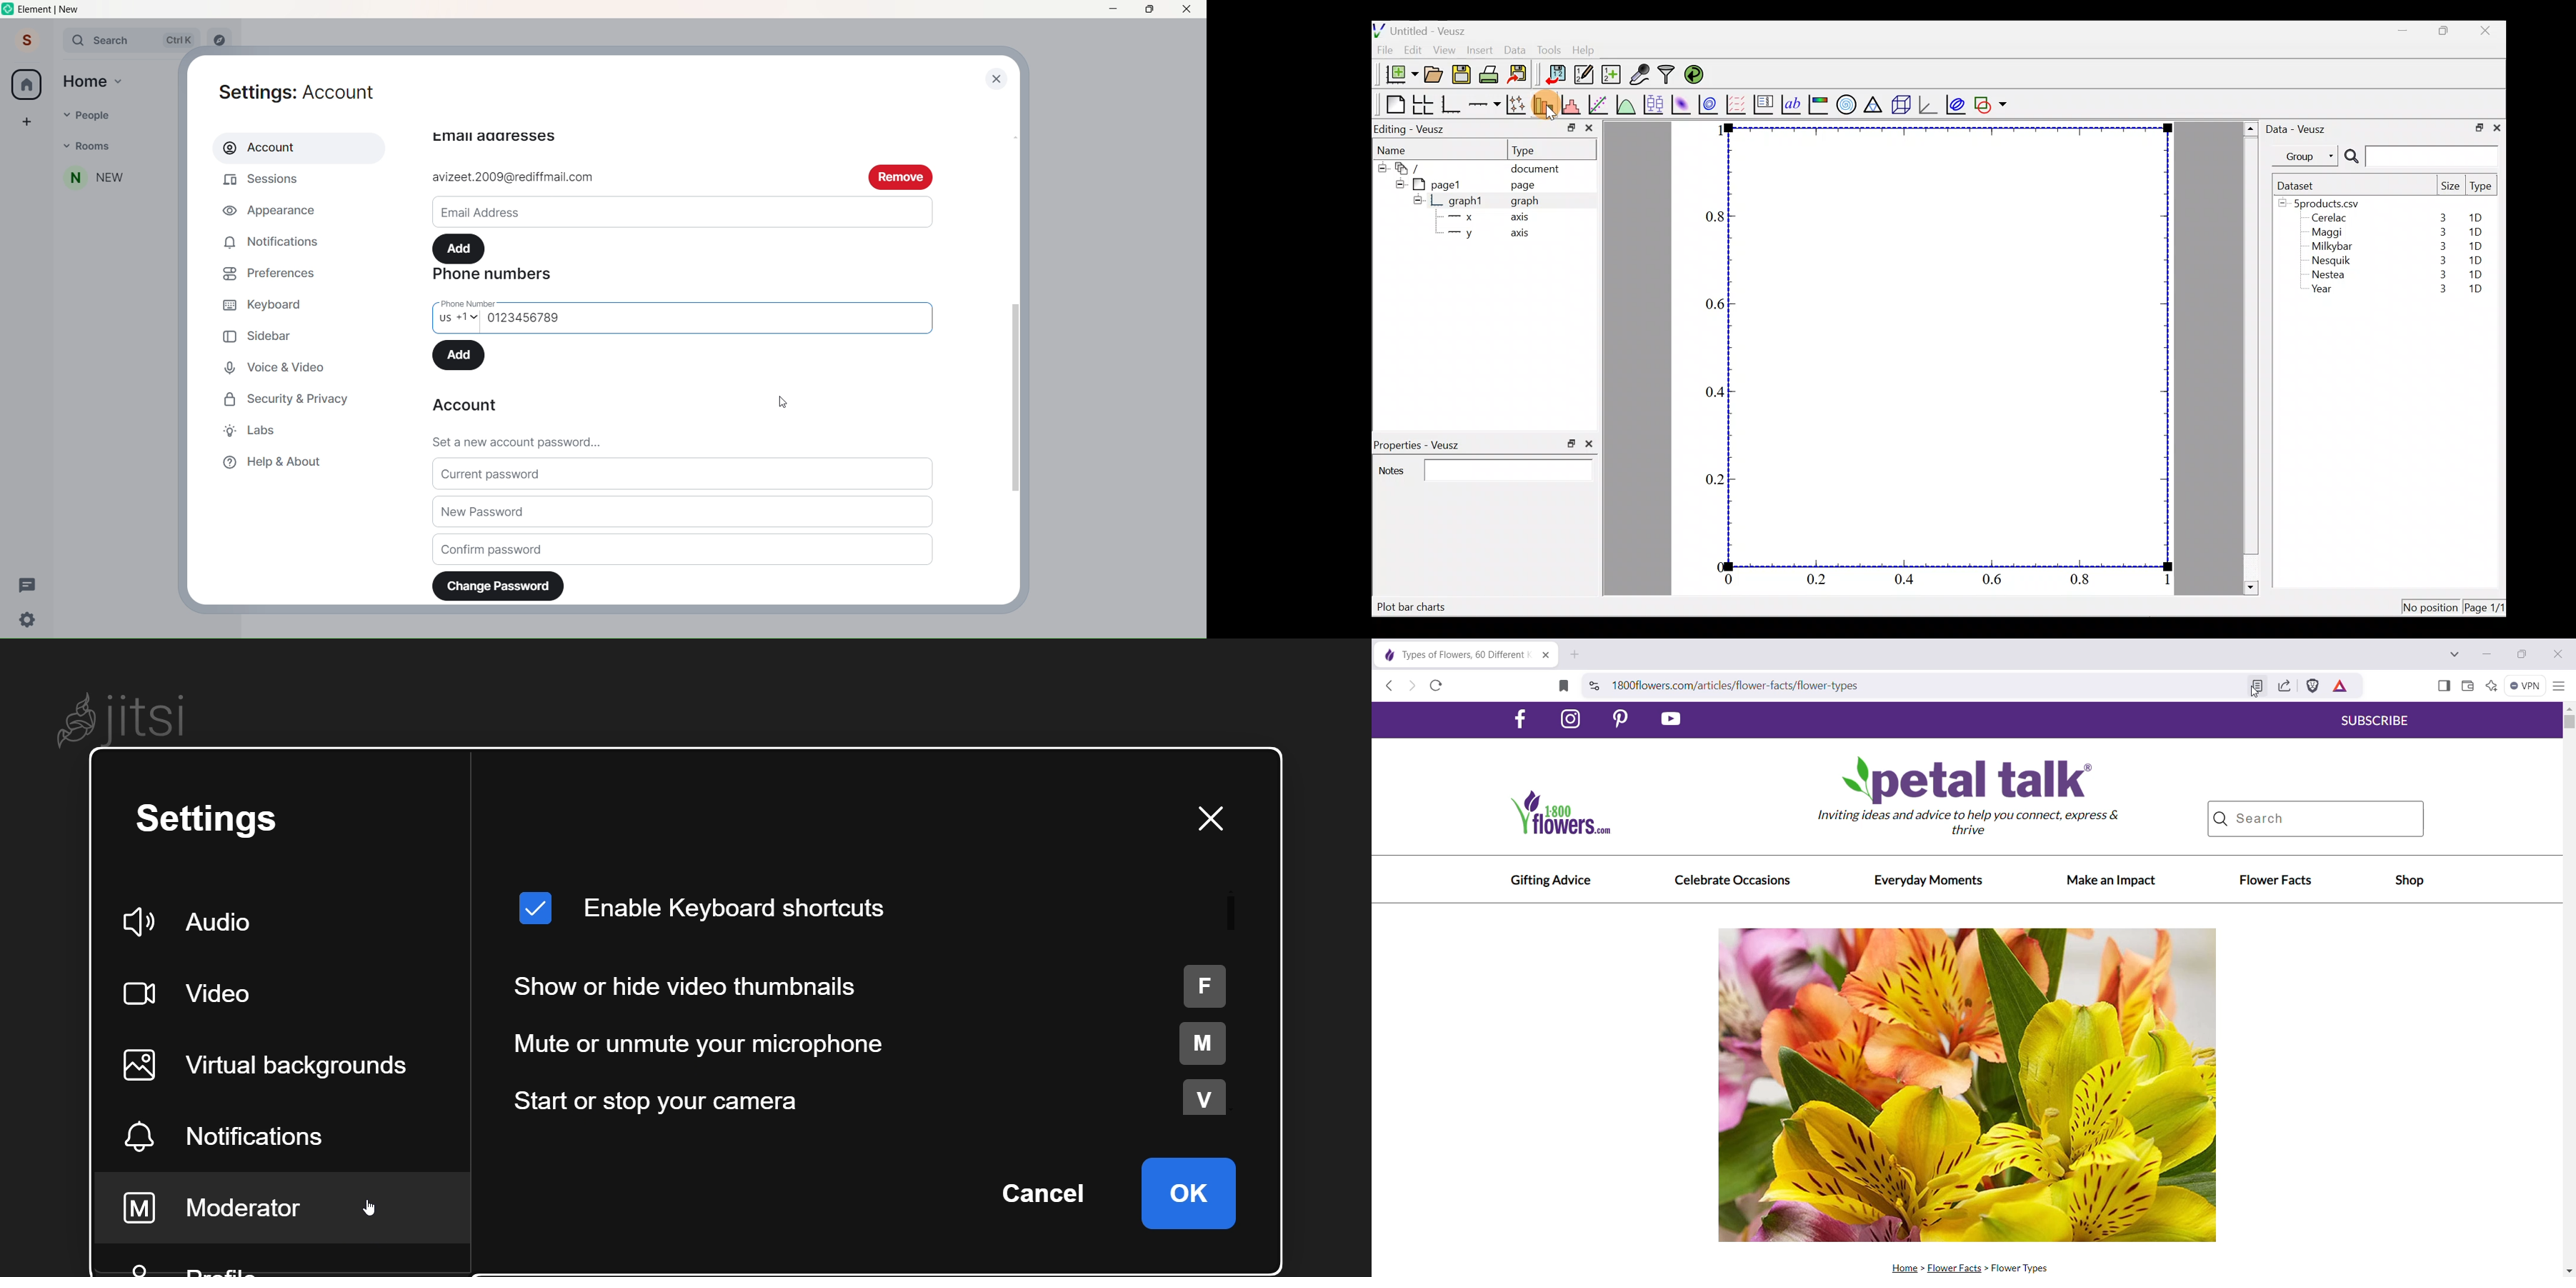  Describe the element at coordinates (465, 302) in the screenshot. I see `phone number` at that location.